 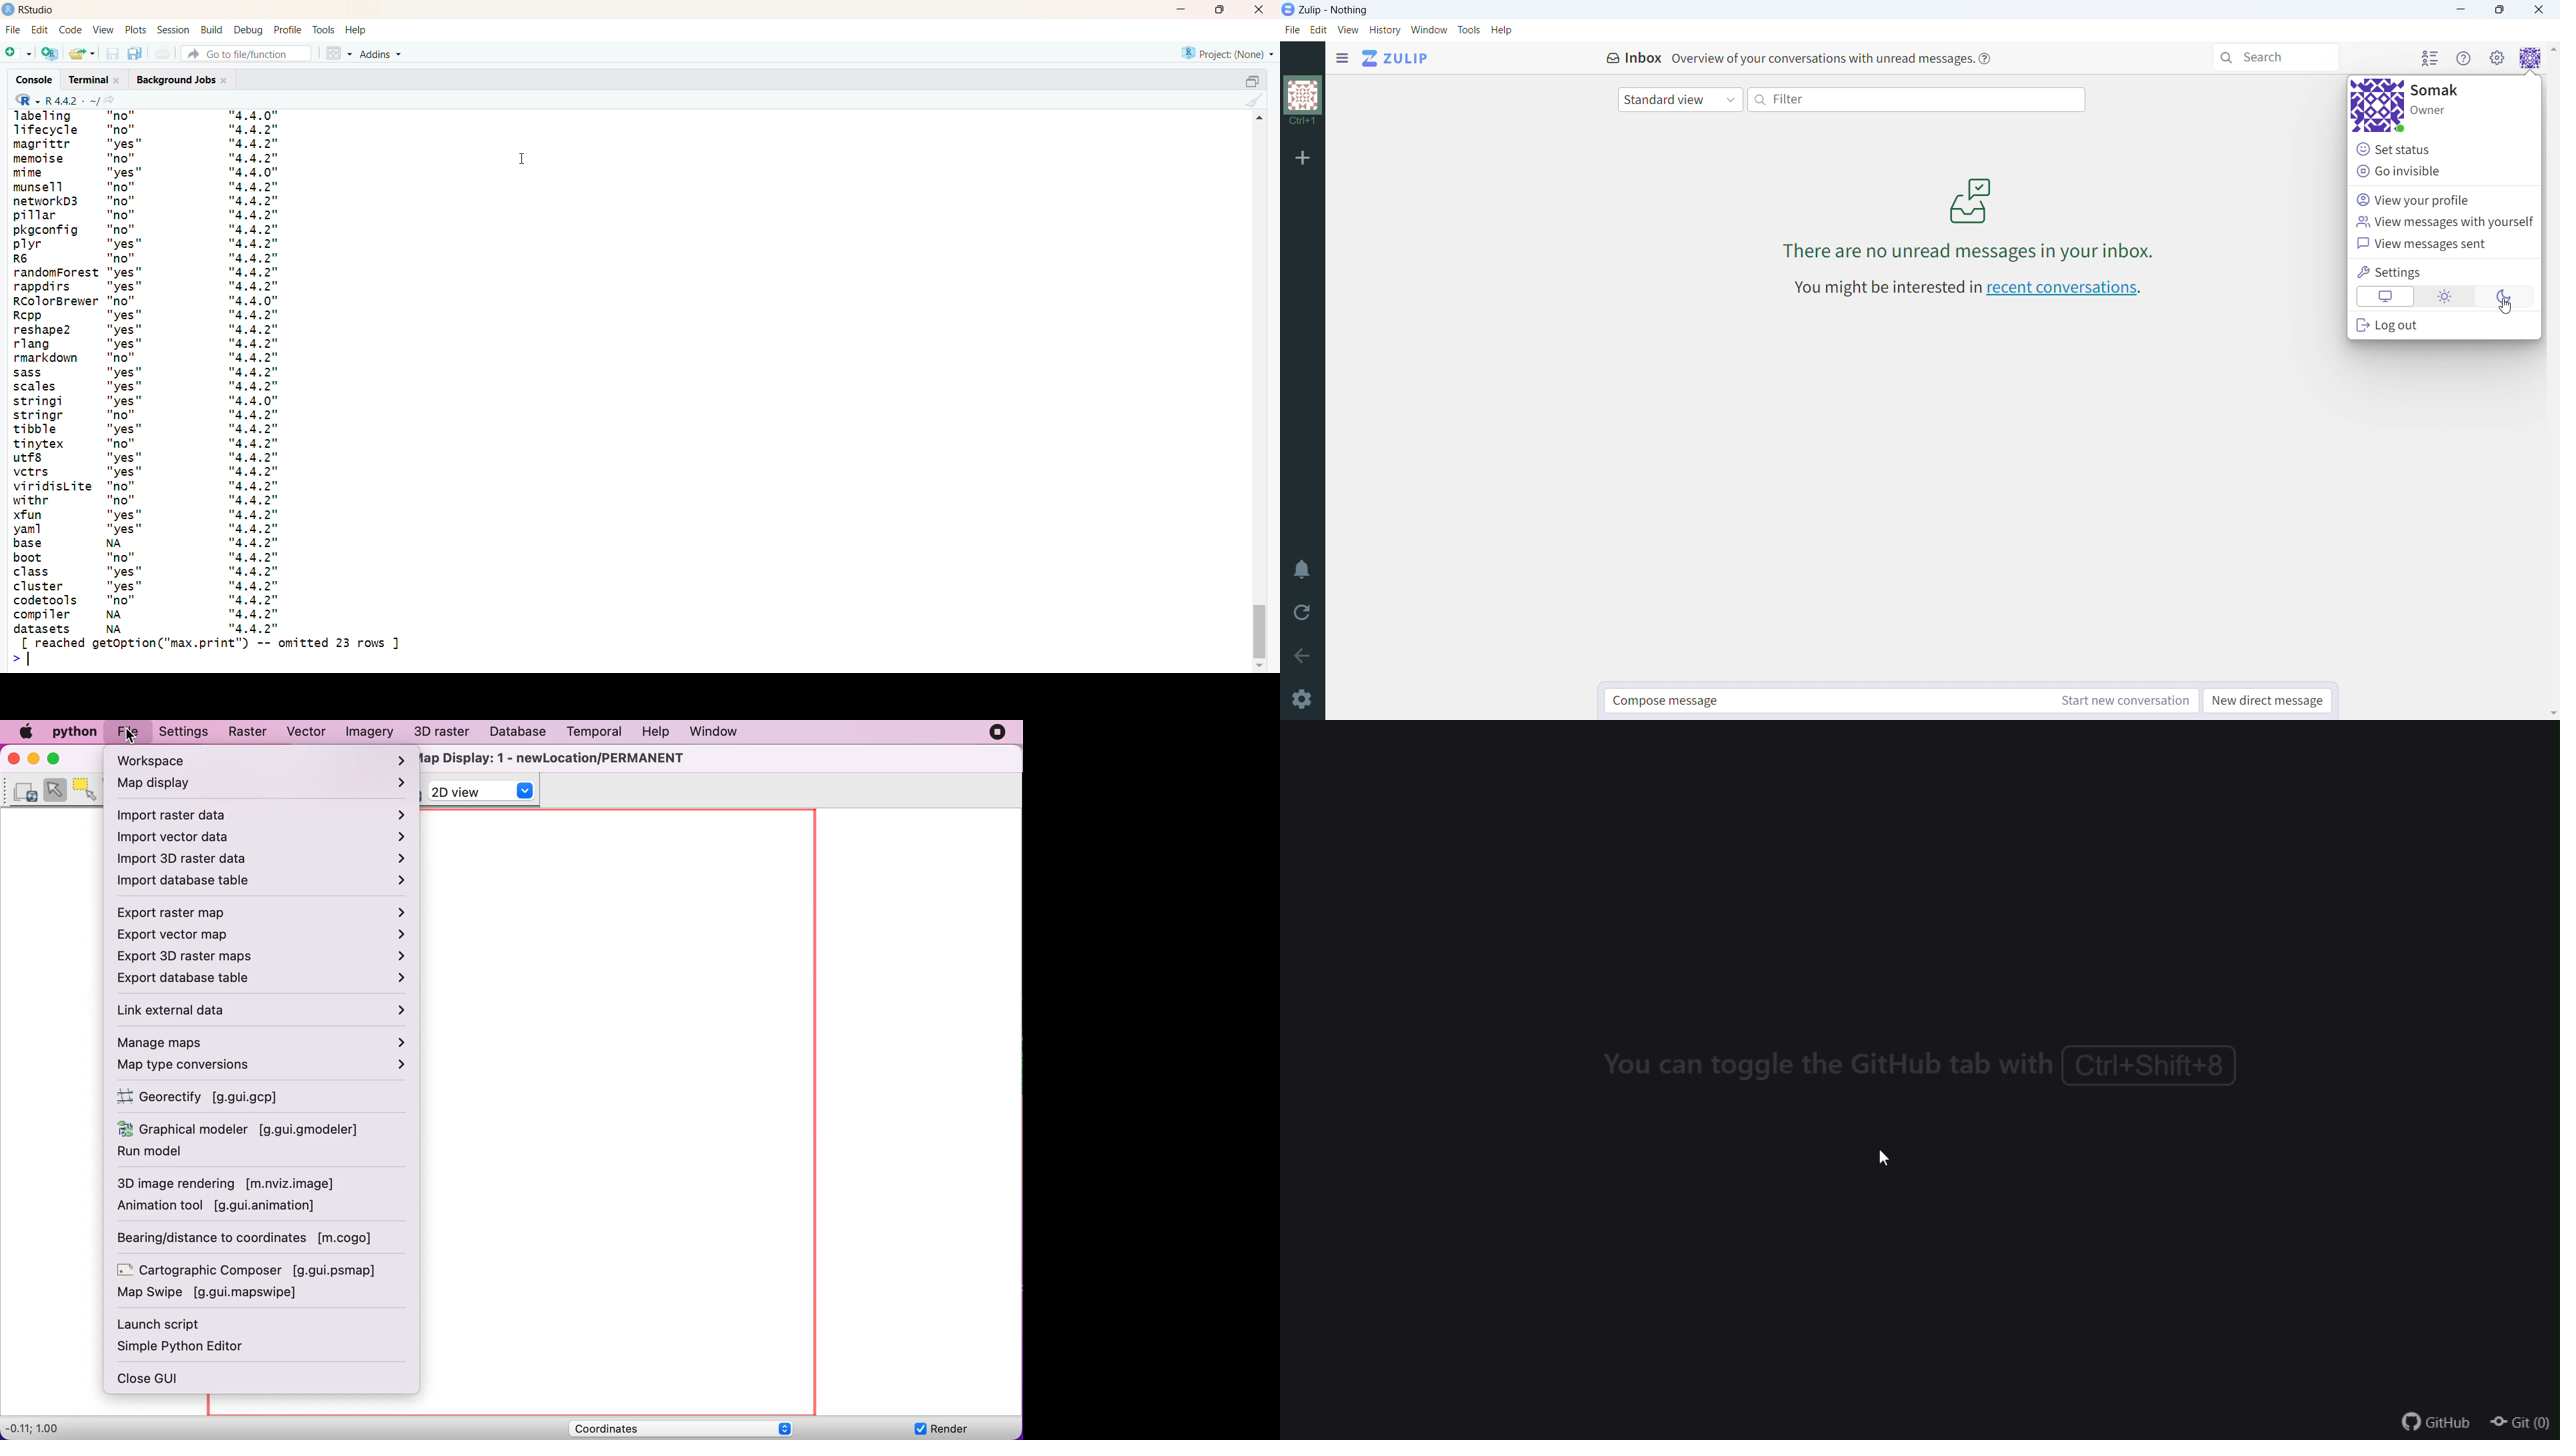 What do you see at coordinates (1306, 699) in the screenshot?
I see `settings` at bounding box center [1306, 699].